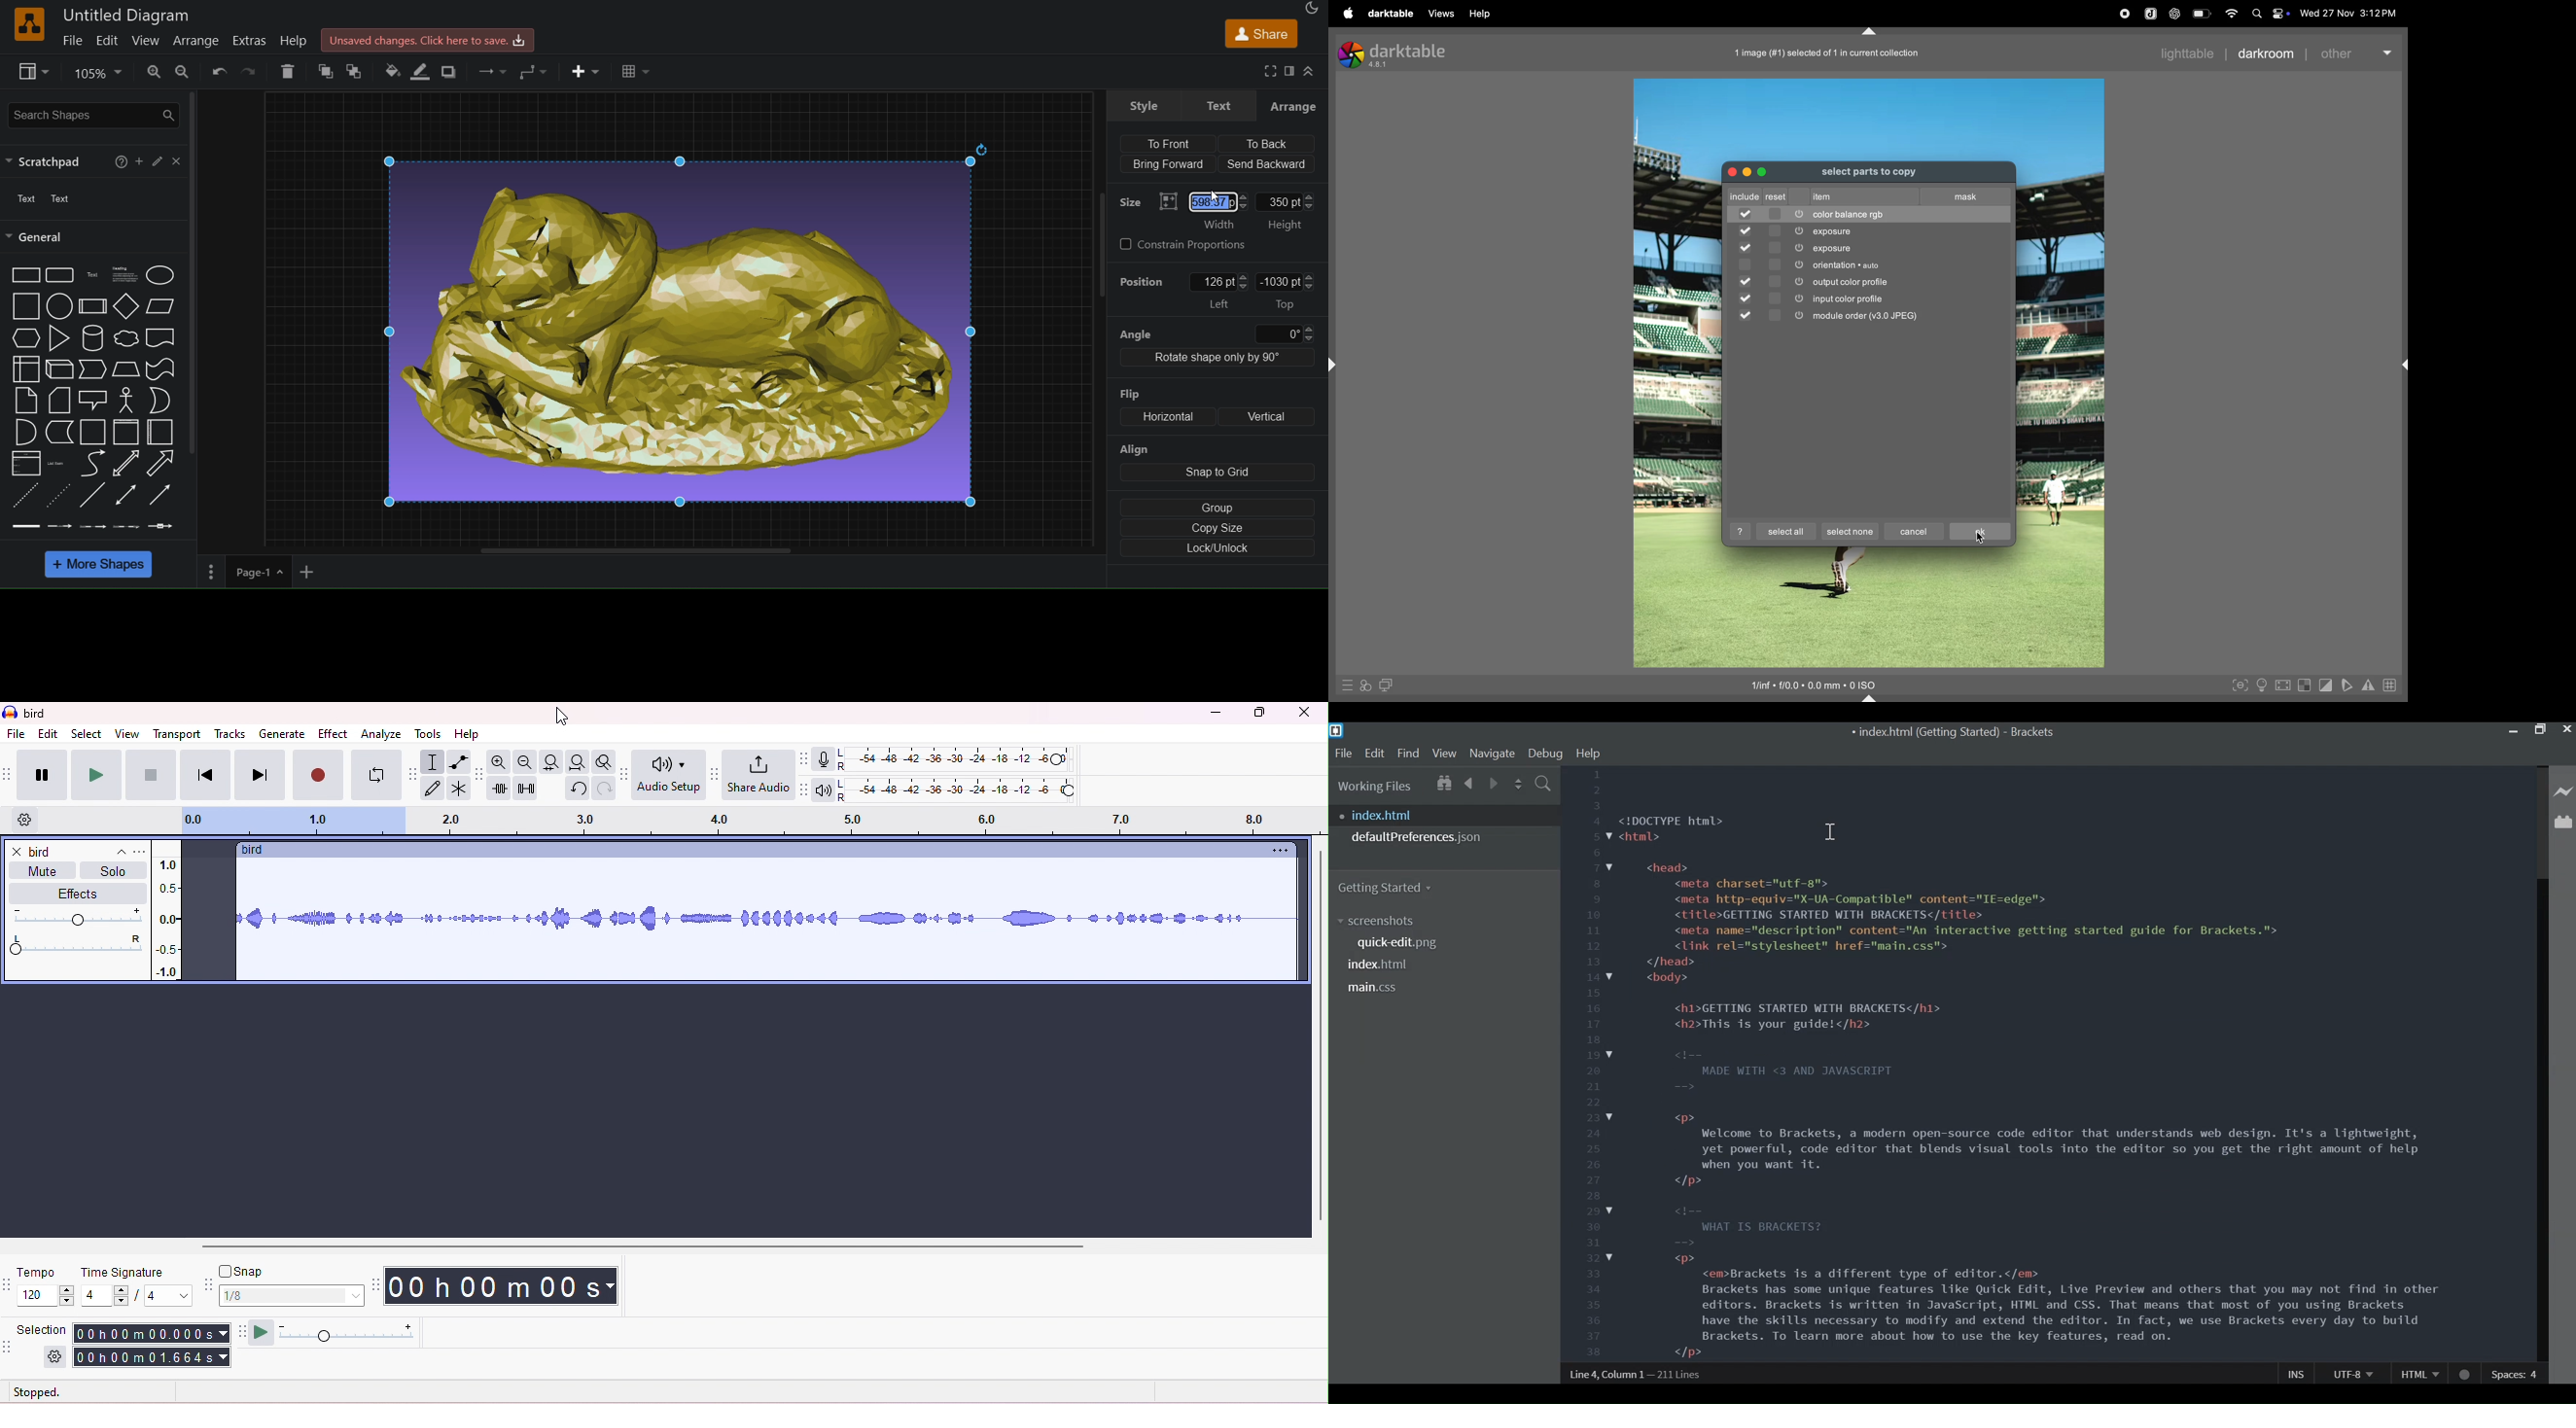 The height and width of the screenshot is (1428, 2576). What do you see at coordinates (2283, 686) in the screenshot?
I see `toggle high quality processing` at bounding box center [2283, 686].